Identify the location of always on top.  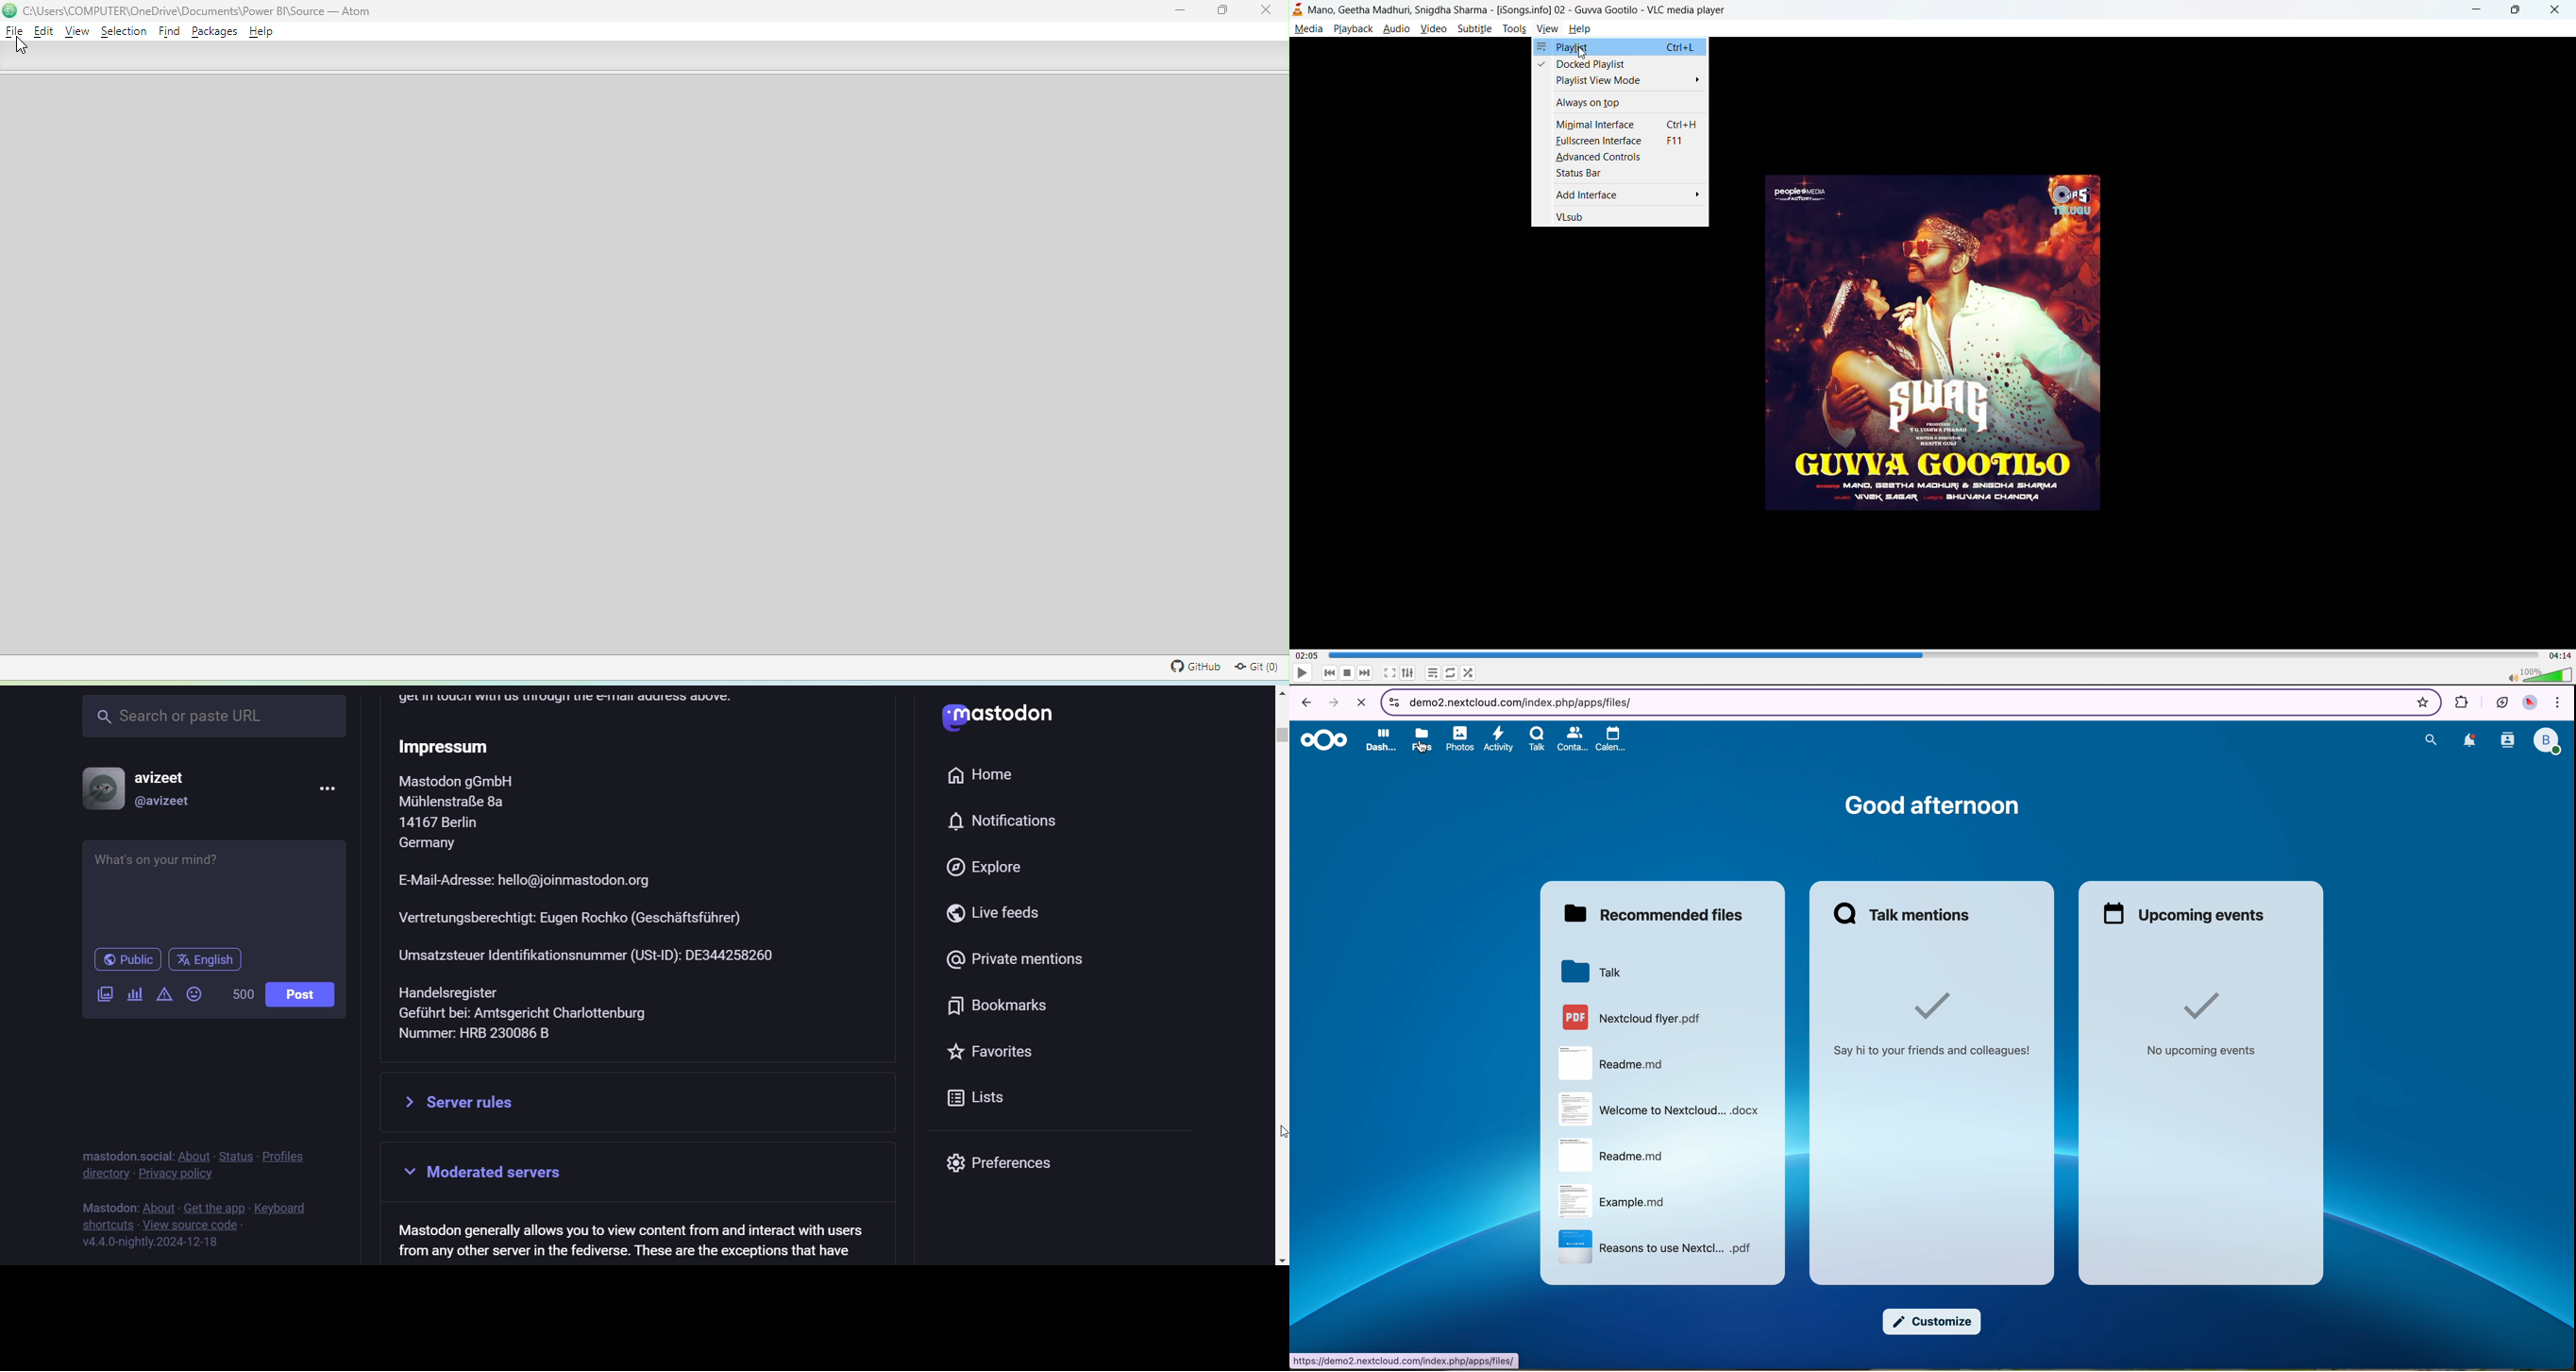
(1620, 105).